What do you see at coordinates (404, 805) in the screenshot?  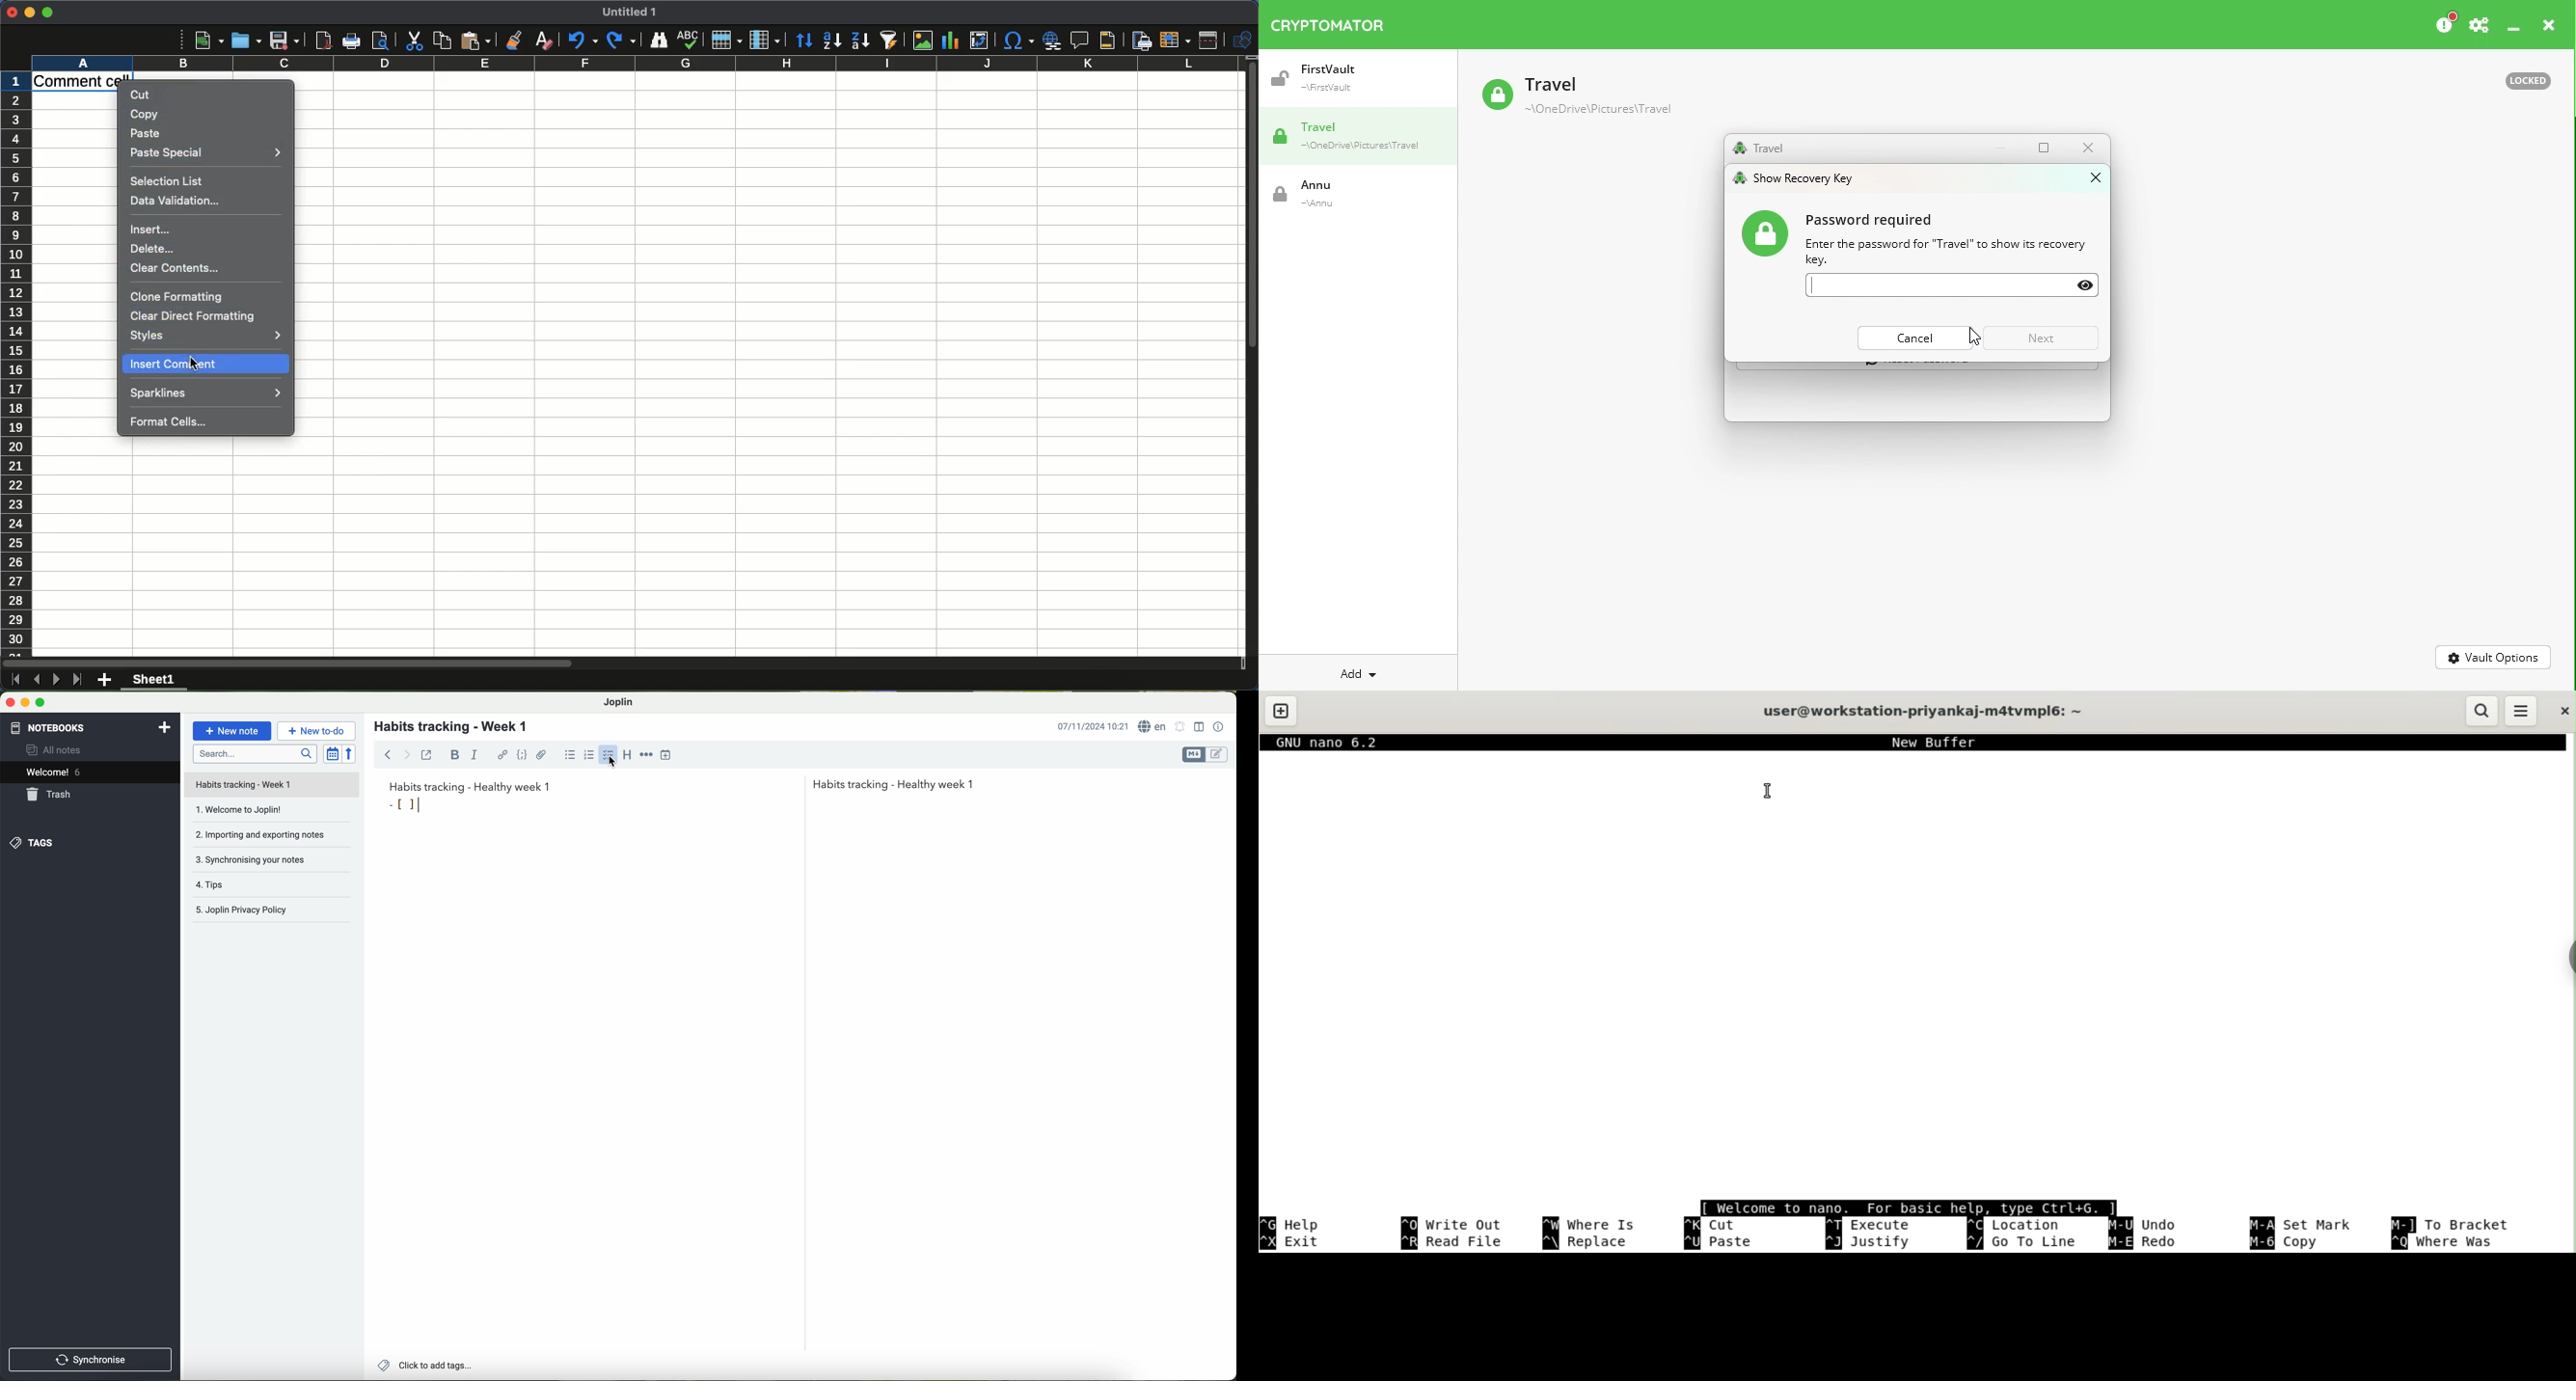 I see `bullet point` at bounding box center [404, 805].